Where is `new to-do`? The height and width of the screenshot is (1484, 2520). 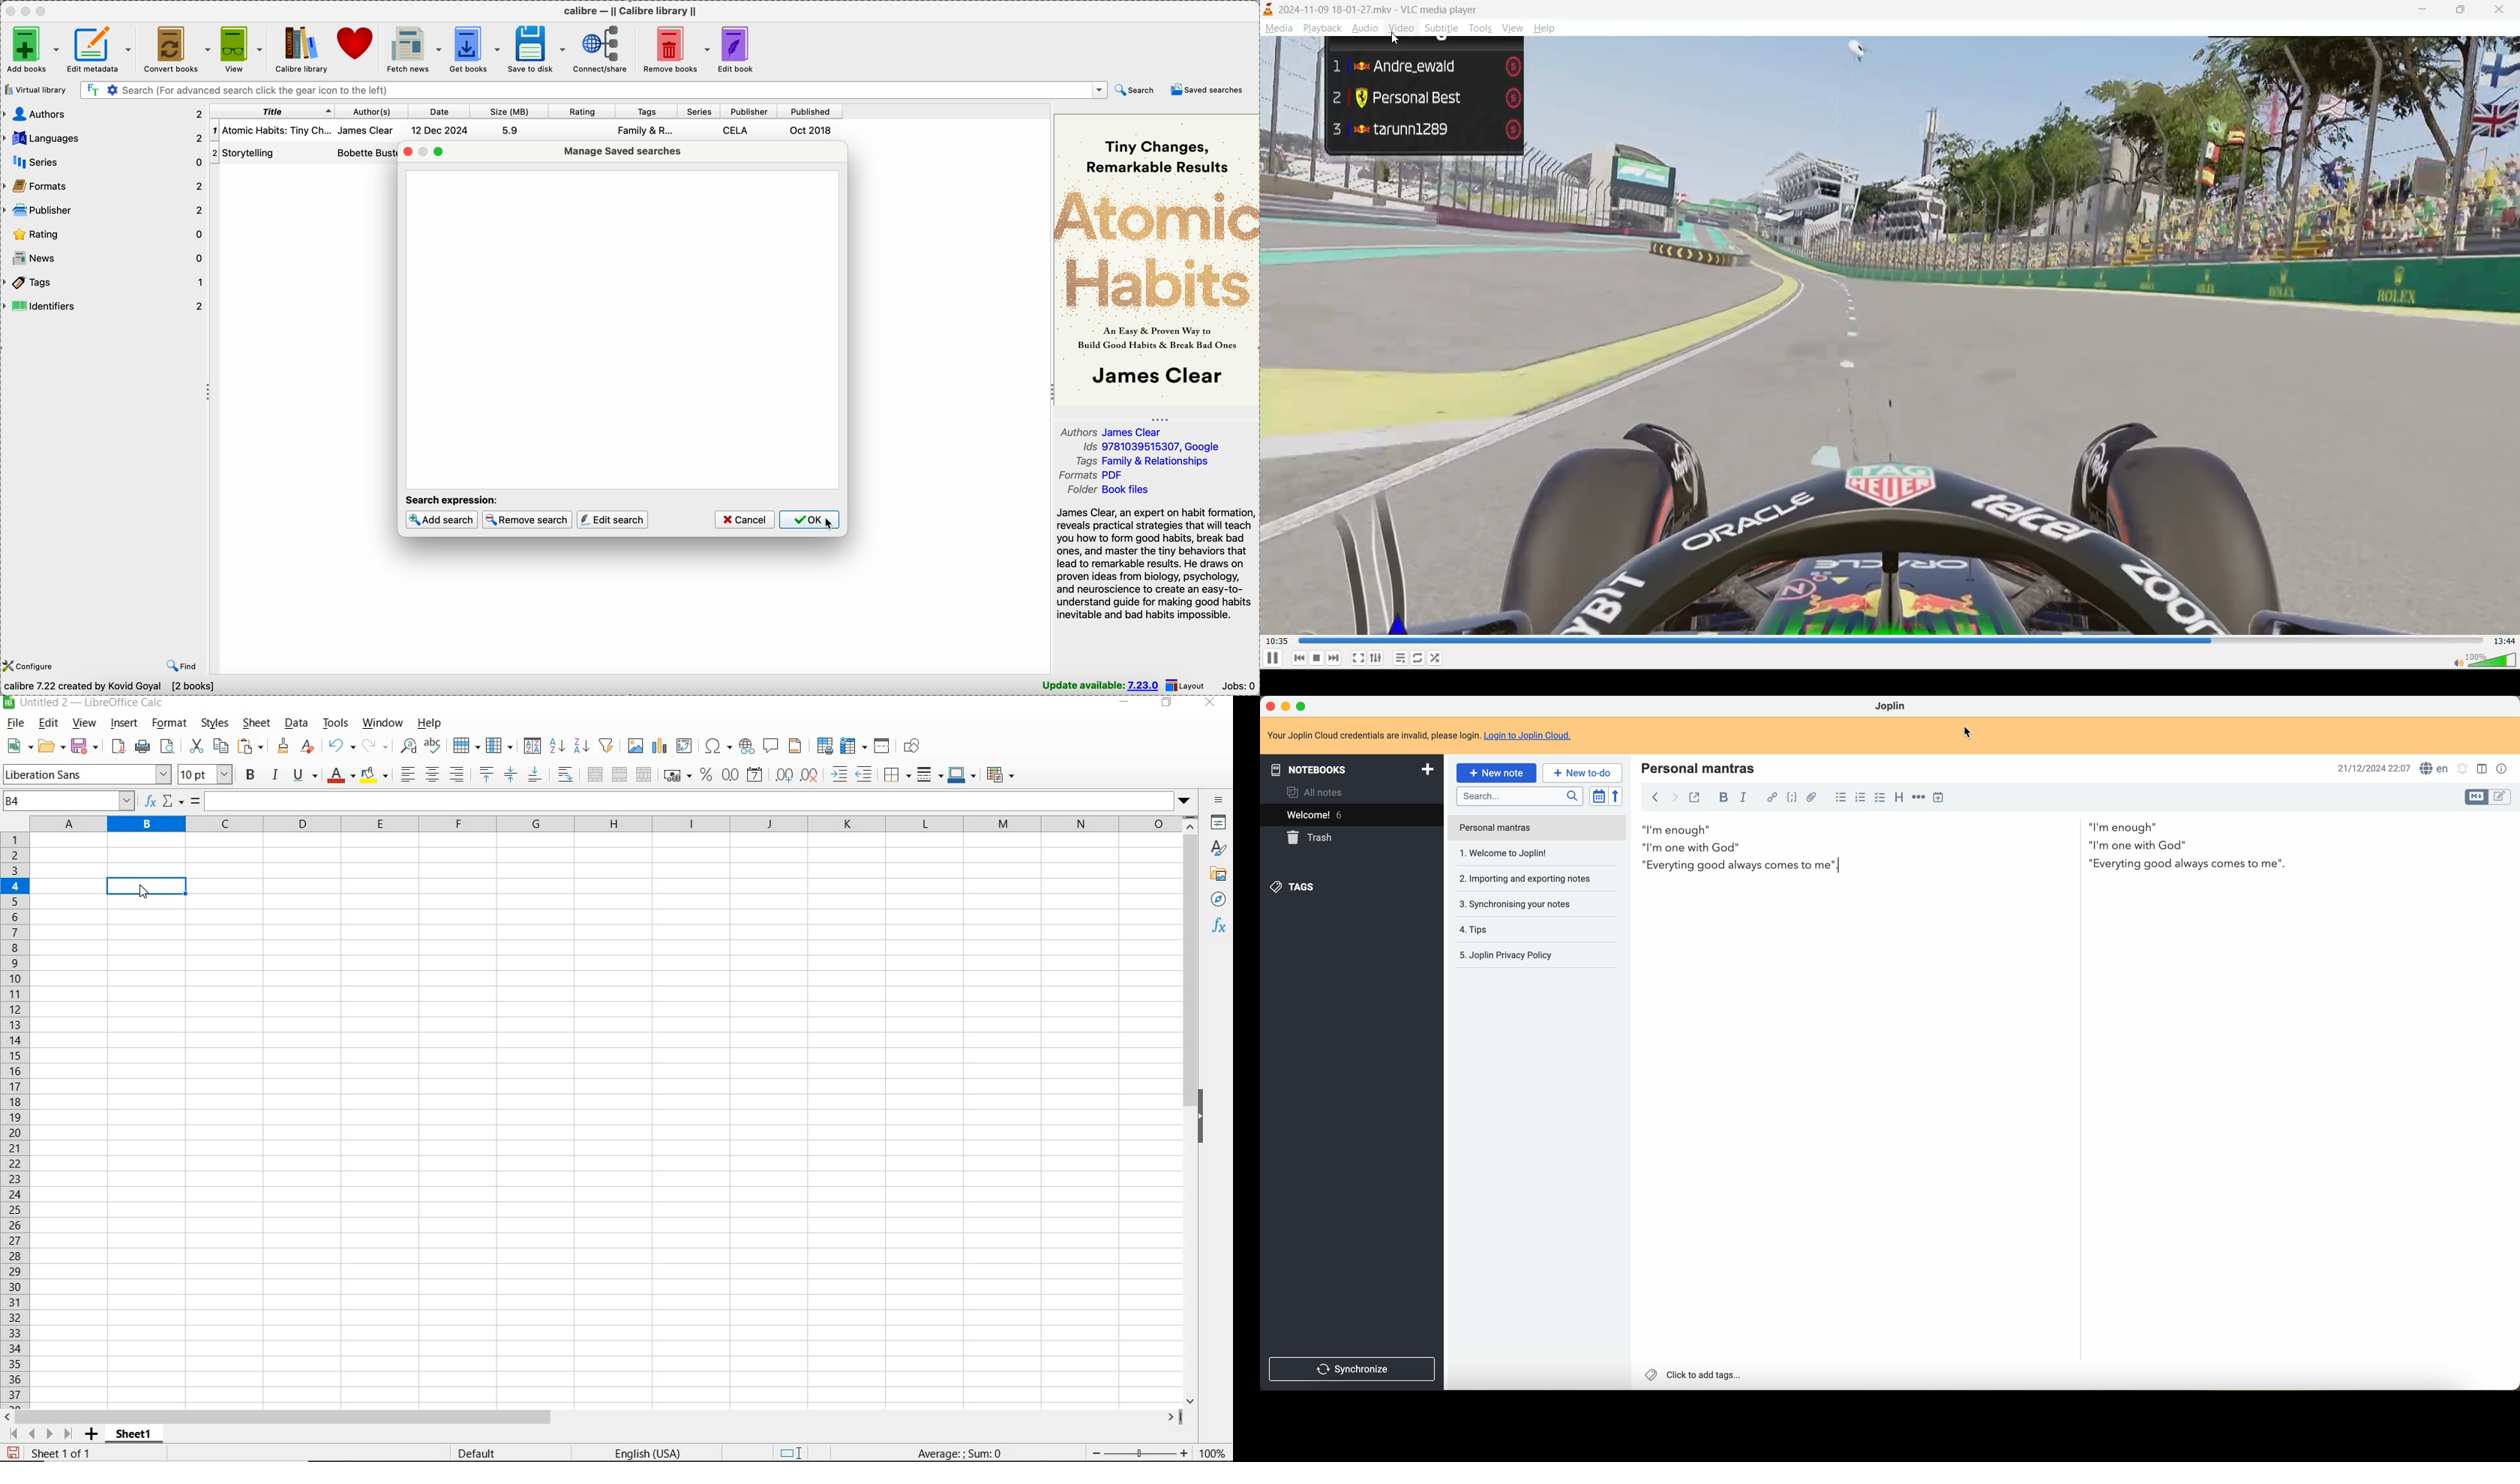 new to-do is located at coordinates (1582, 772).